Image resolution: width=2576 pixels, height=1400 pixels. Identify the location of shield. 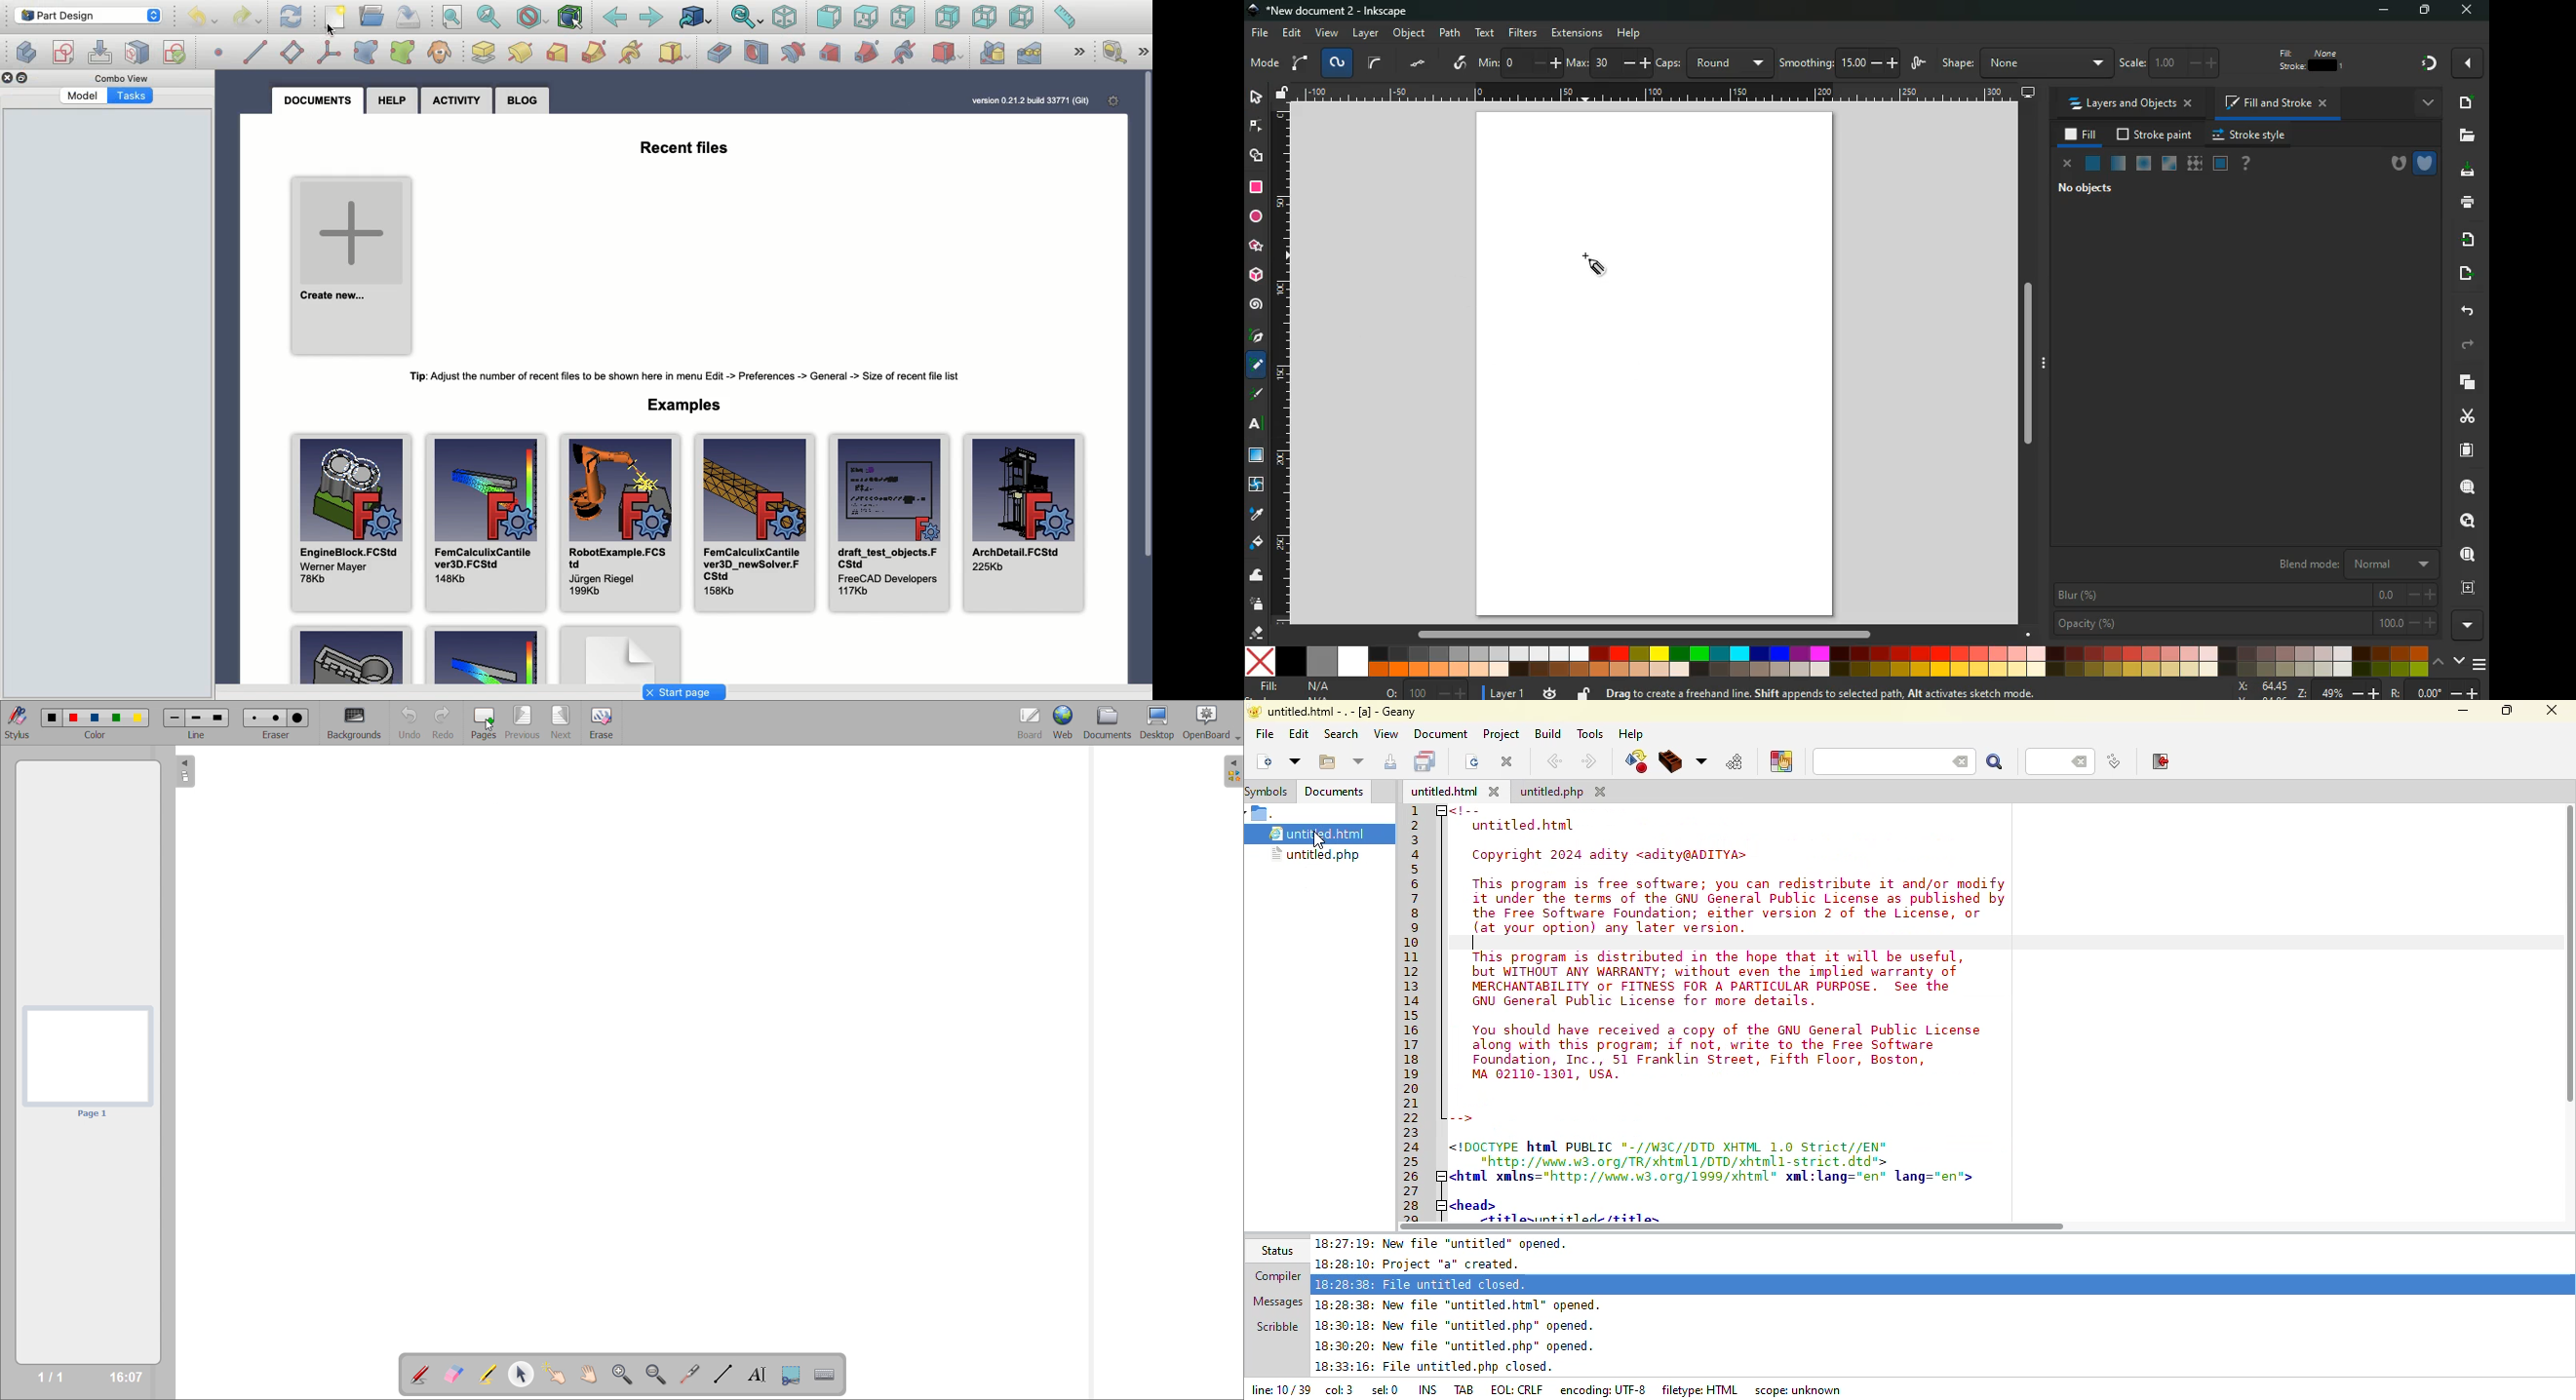
(2425, 161).